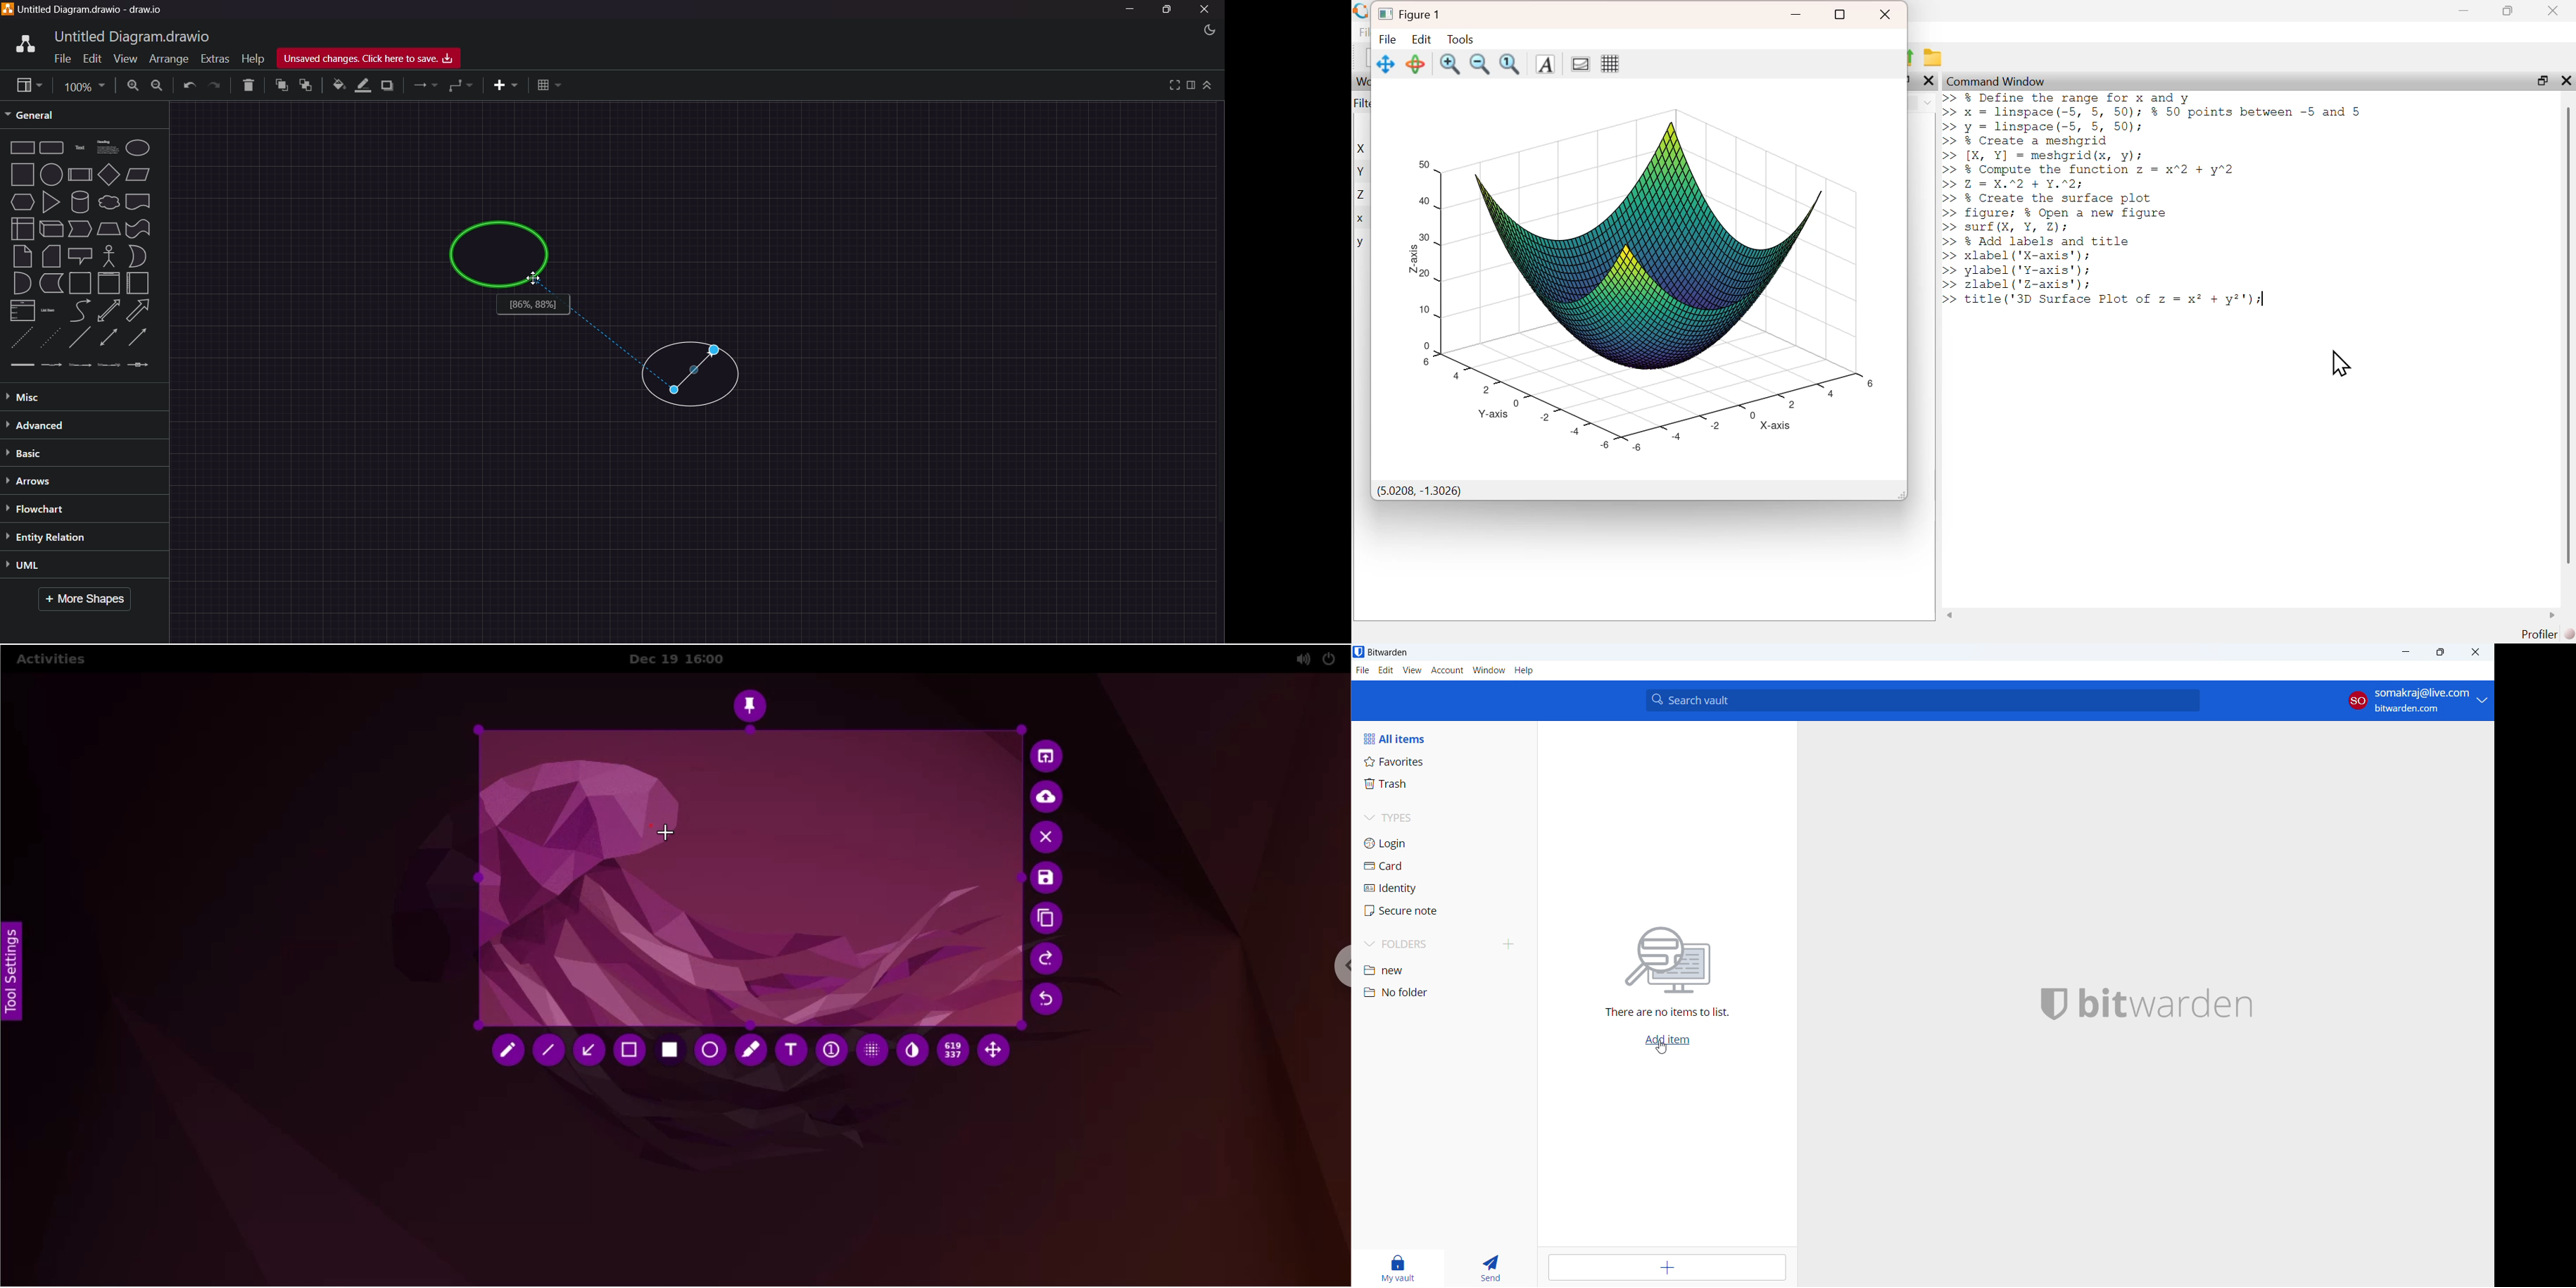  What do you see at coordinates (1362, 220) in the screenshot?
I see `x` at bounding box center [1362, 220].